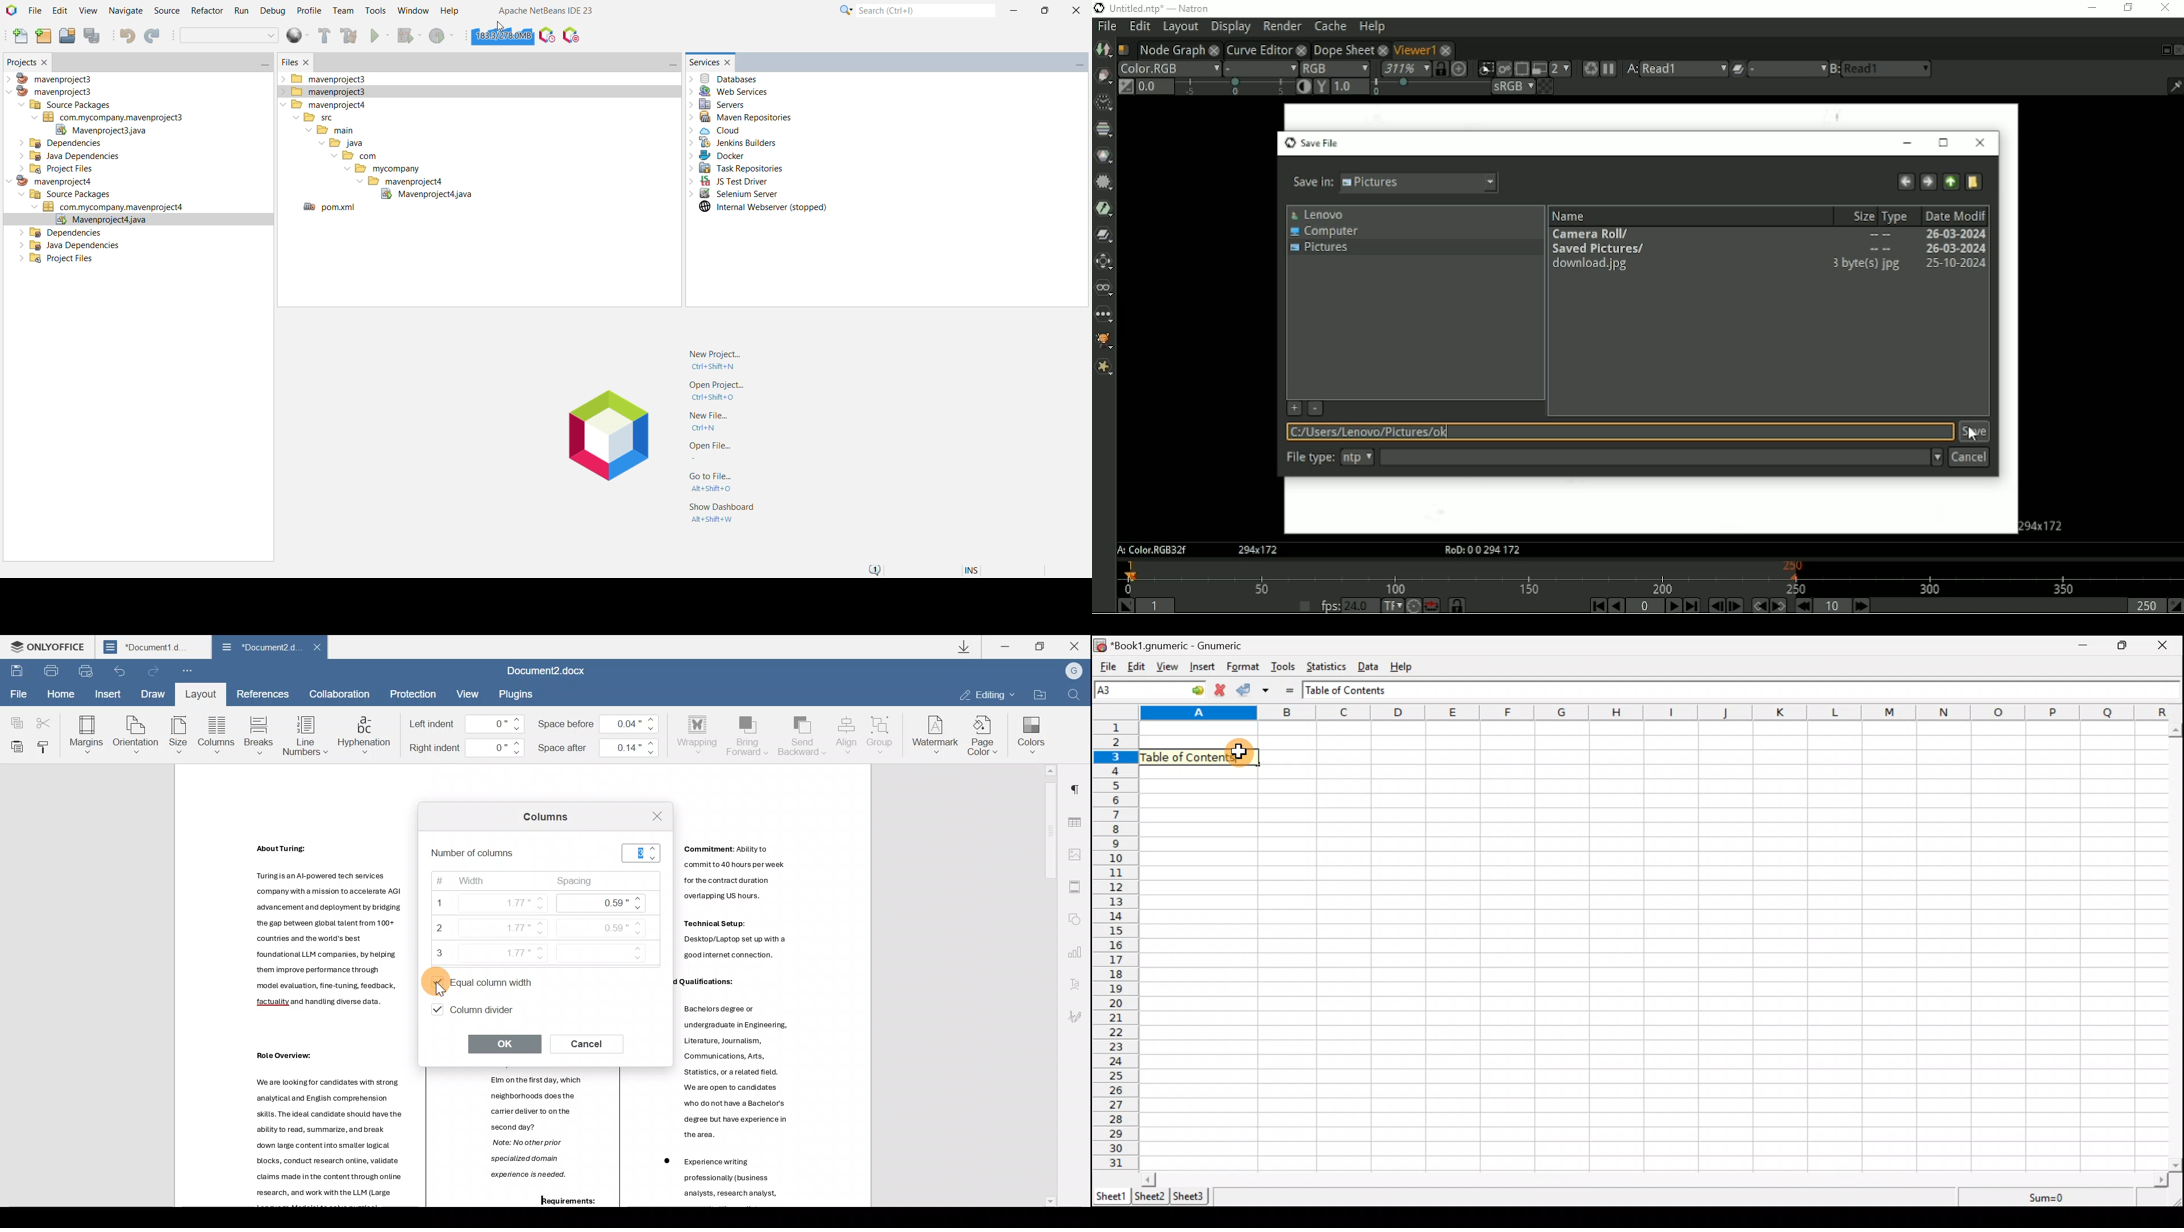 The width and height of the screenshot is (2184, 1232). I want to click on File, so click(16, 692).